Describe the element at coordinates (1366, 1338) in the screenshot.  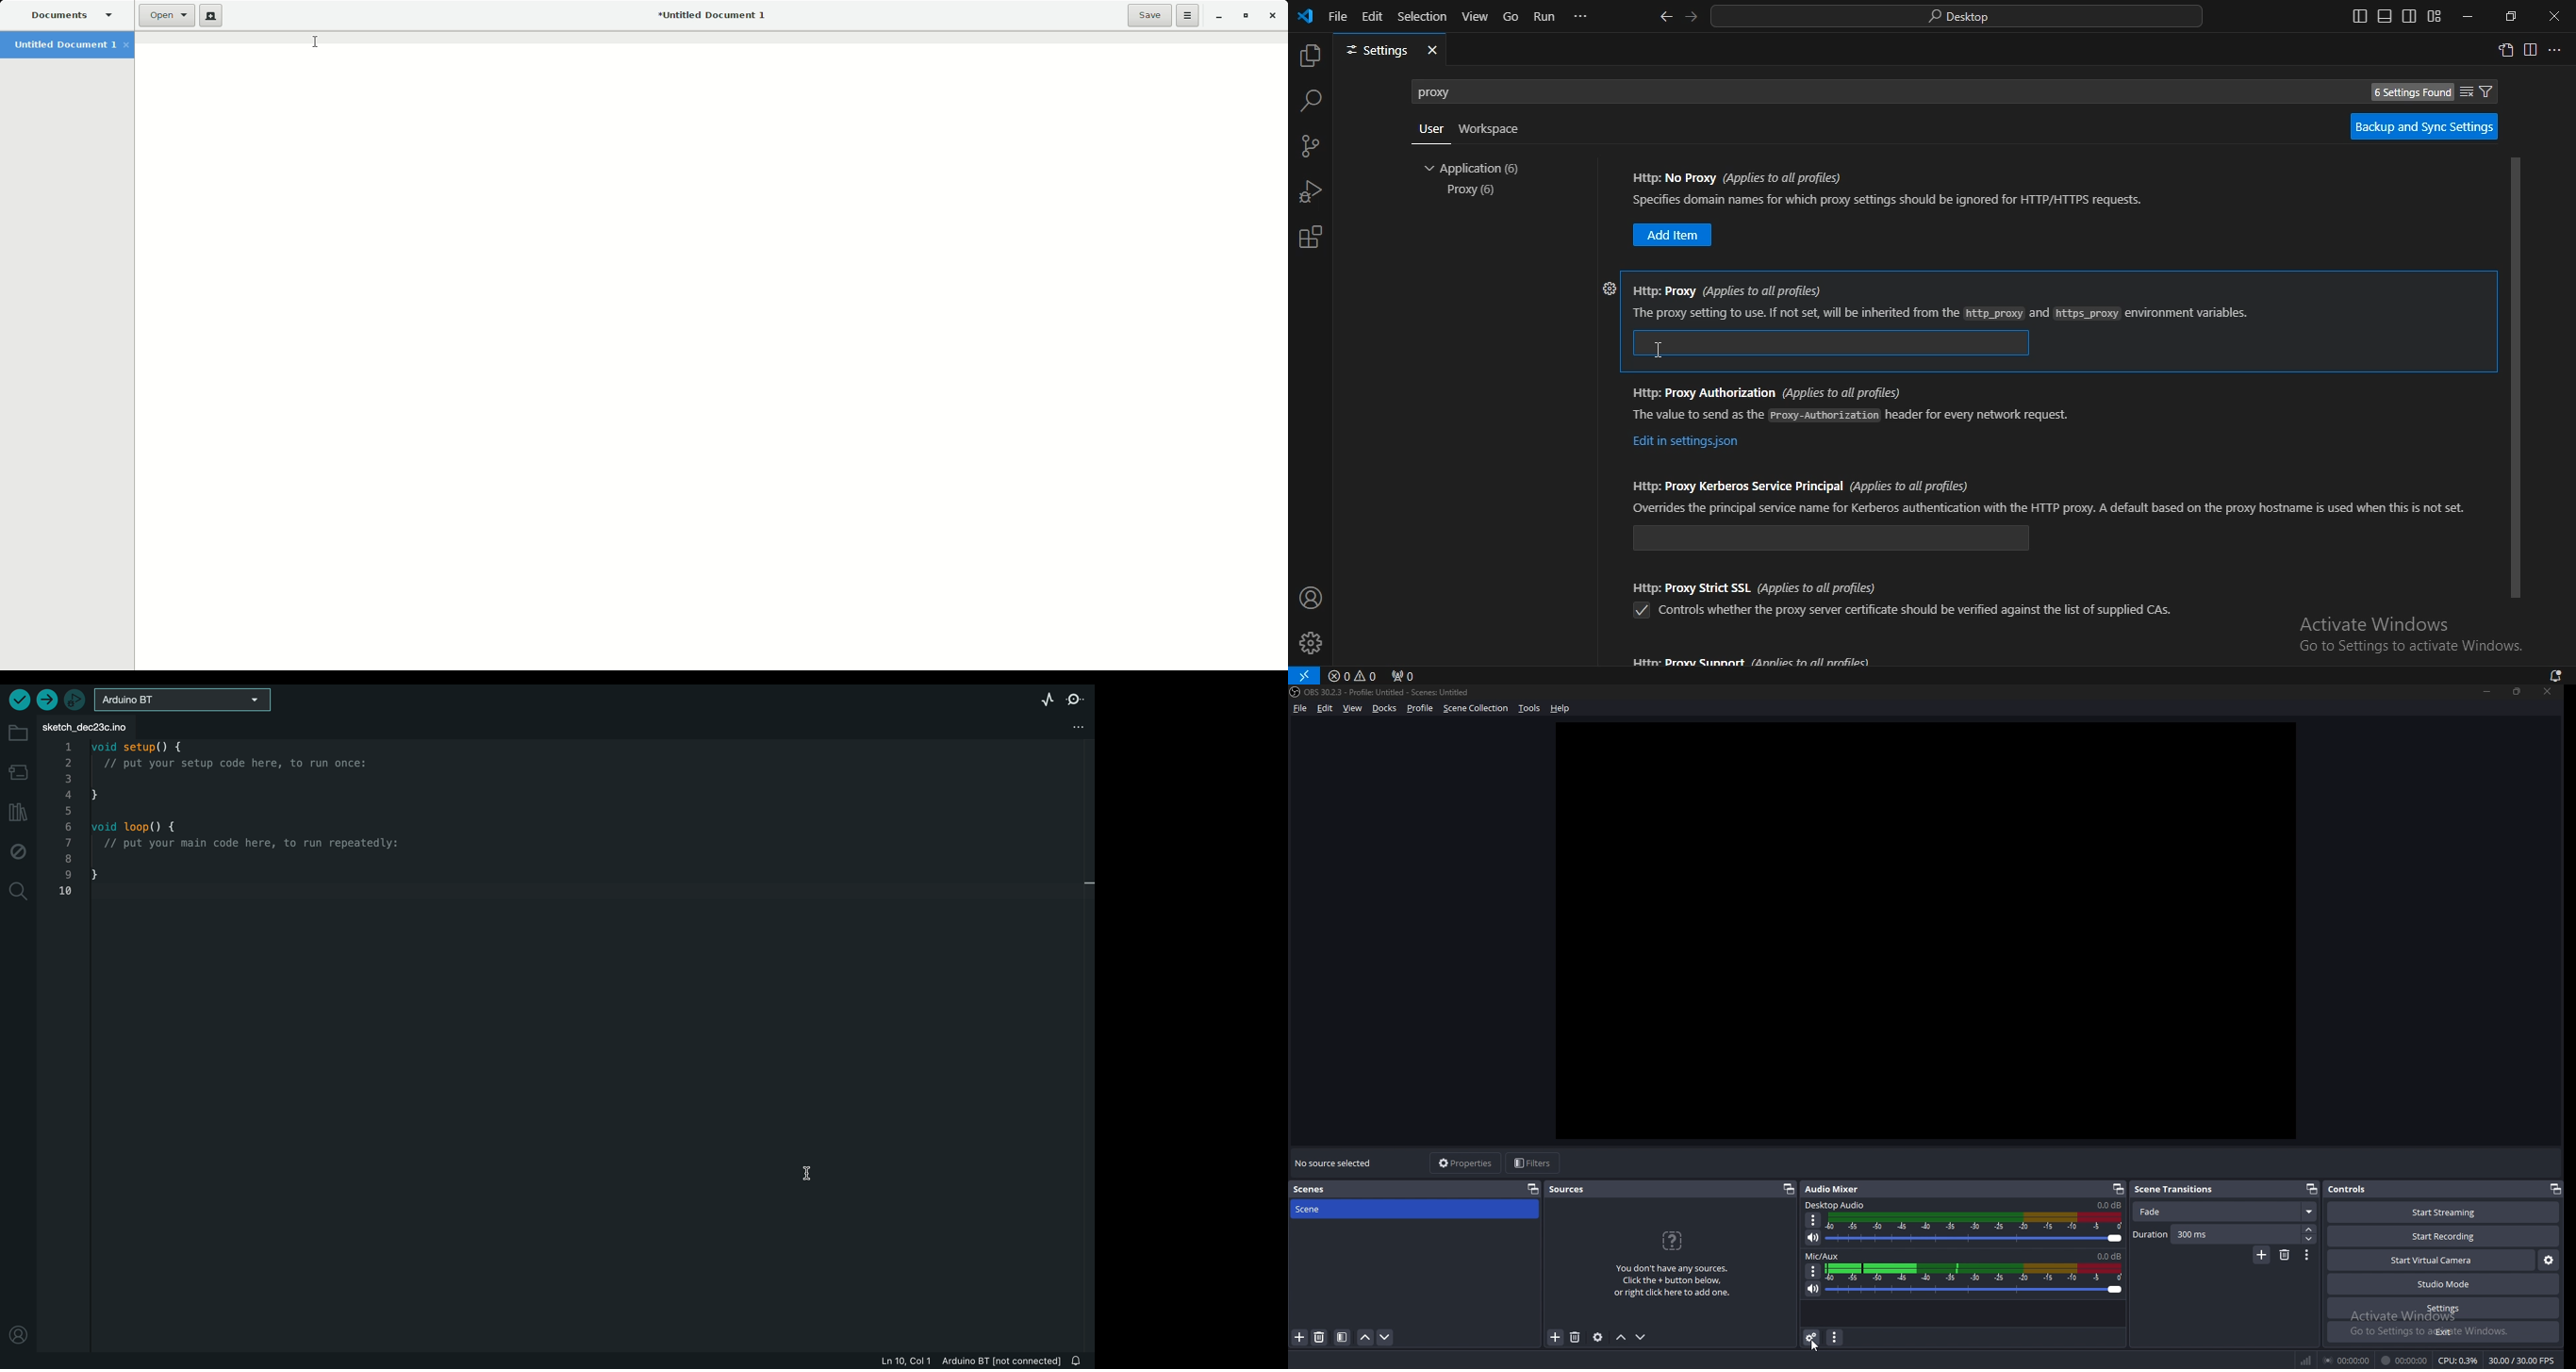
I see `move scene up` at that location.